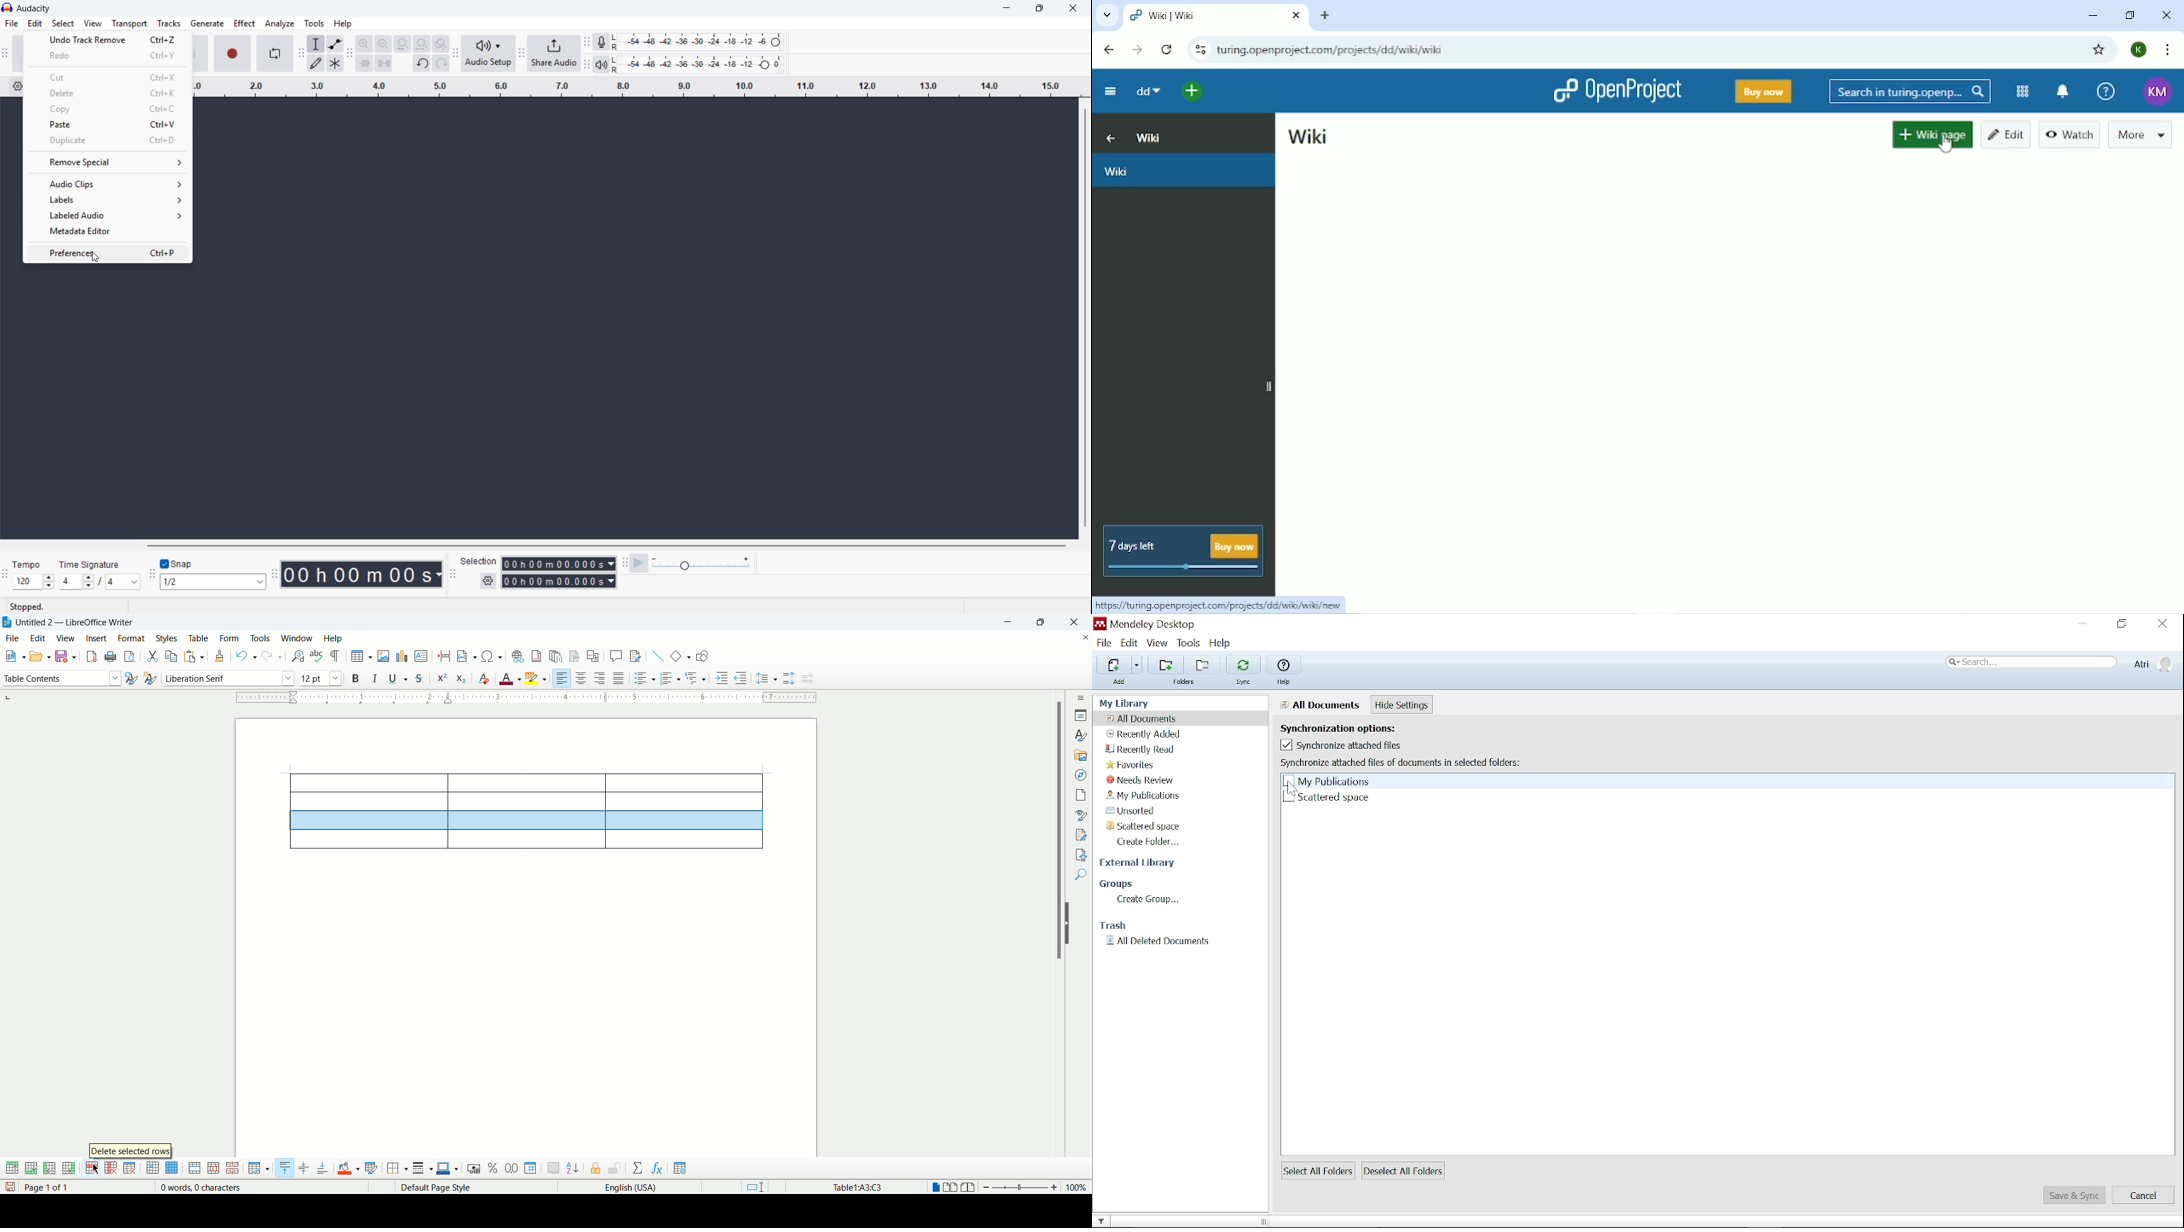 The height and width of the screenshot is (1232, 2184). Describe the element at coordinates (350, 53) in the screenshot. I see `edit toolbar` at that location.